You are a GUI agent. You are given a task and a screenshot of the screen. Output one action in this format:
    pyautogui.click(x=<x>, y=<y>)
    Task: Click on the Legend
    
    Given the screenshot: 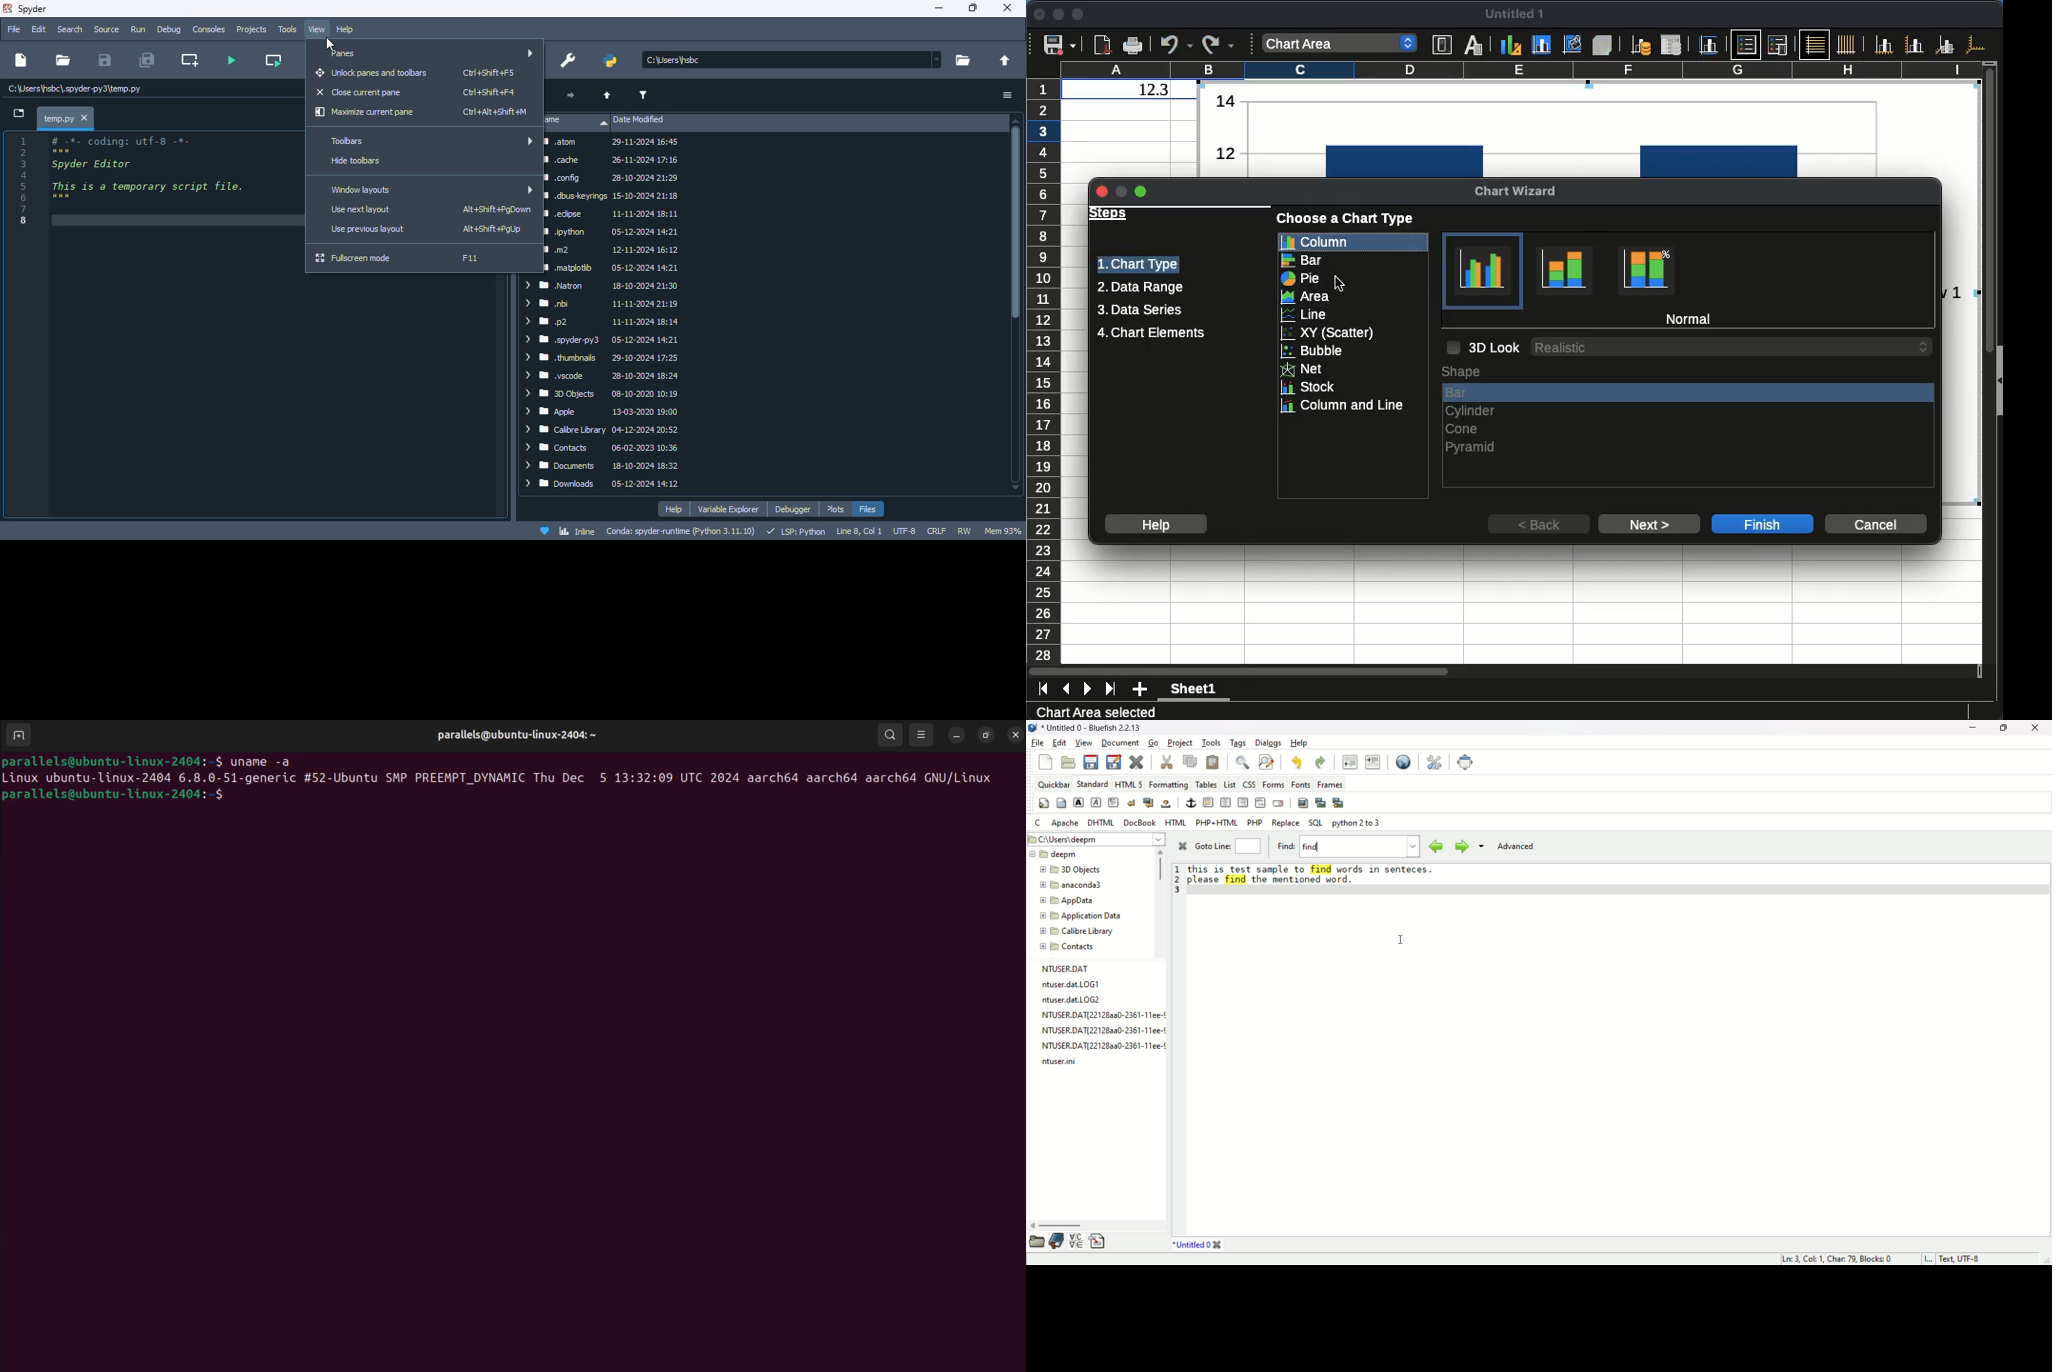 What is the action you would take?
    pyautogui.click(x=1777, y=45)
    